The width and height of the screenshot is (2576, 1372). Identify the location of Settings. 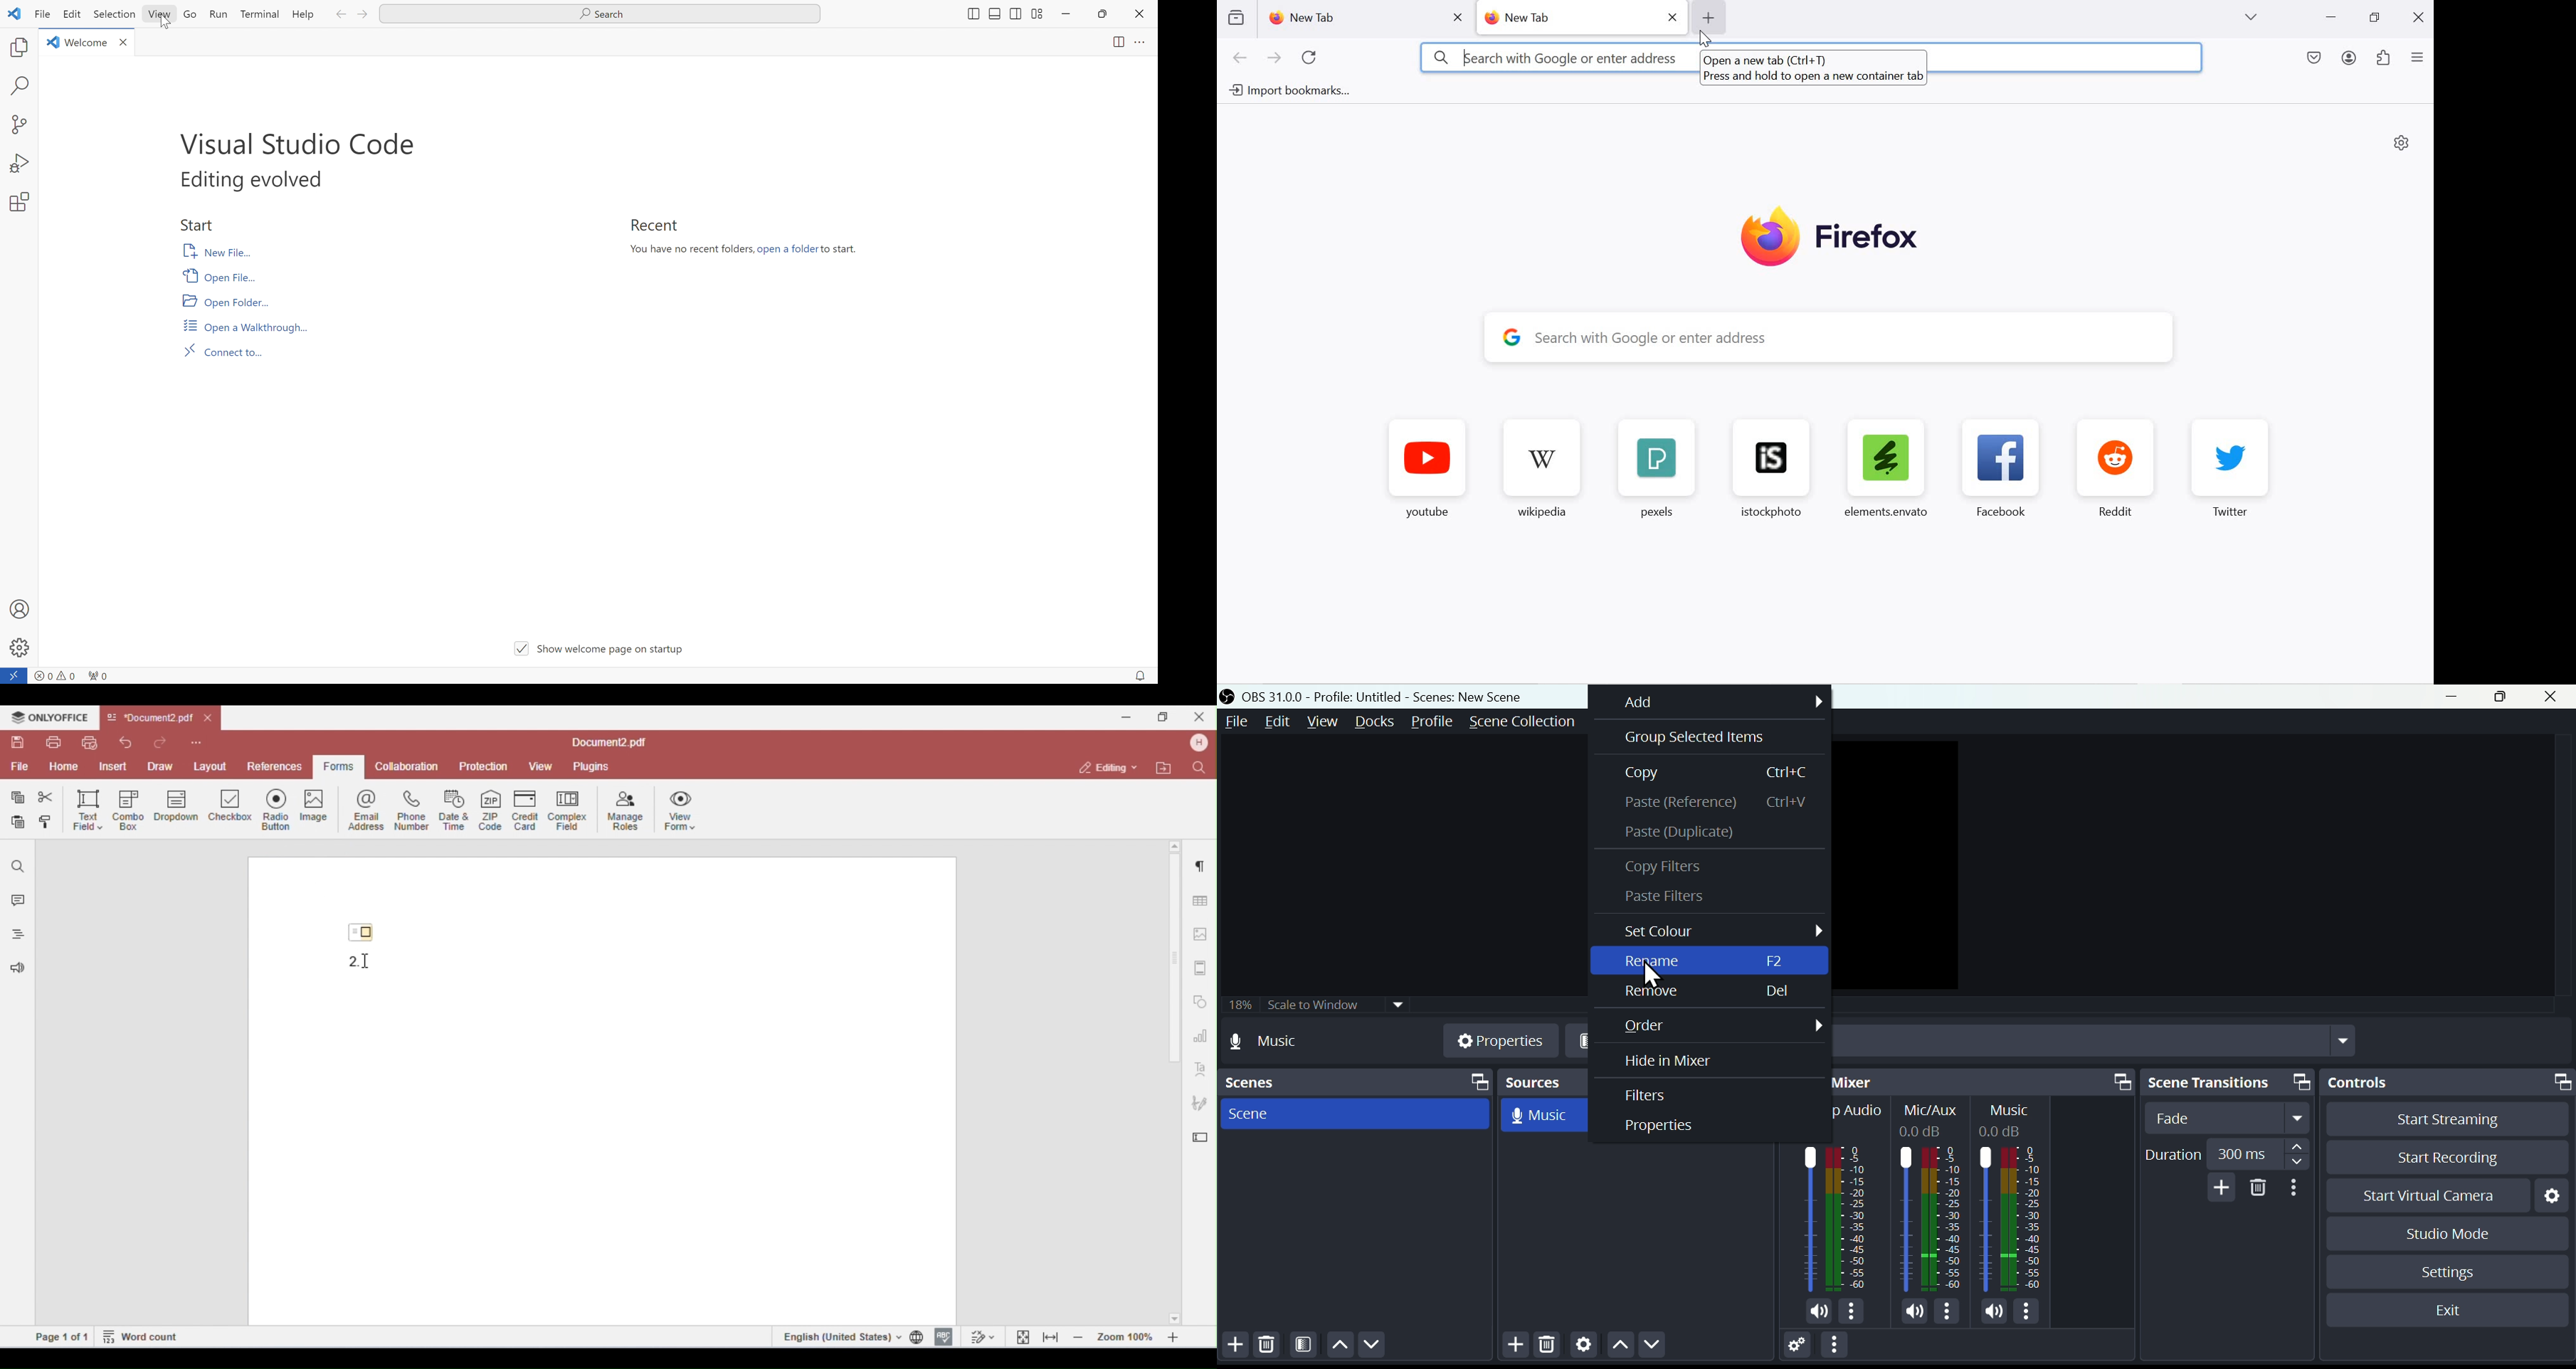
(1798, 1347).